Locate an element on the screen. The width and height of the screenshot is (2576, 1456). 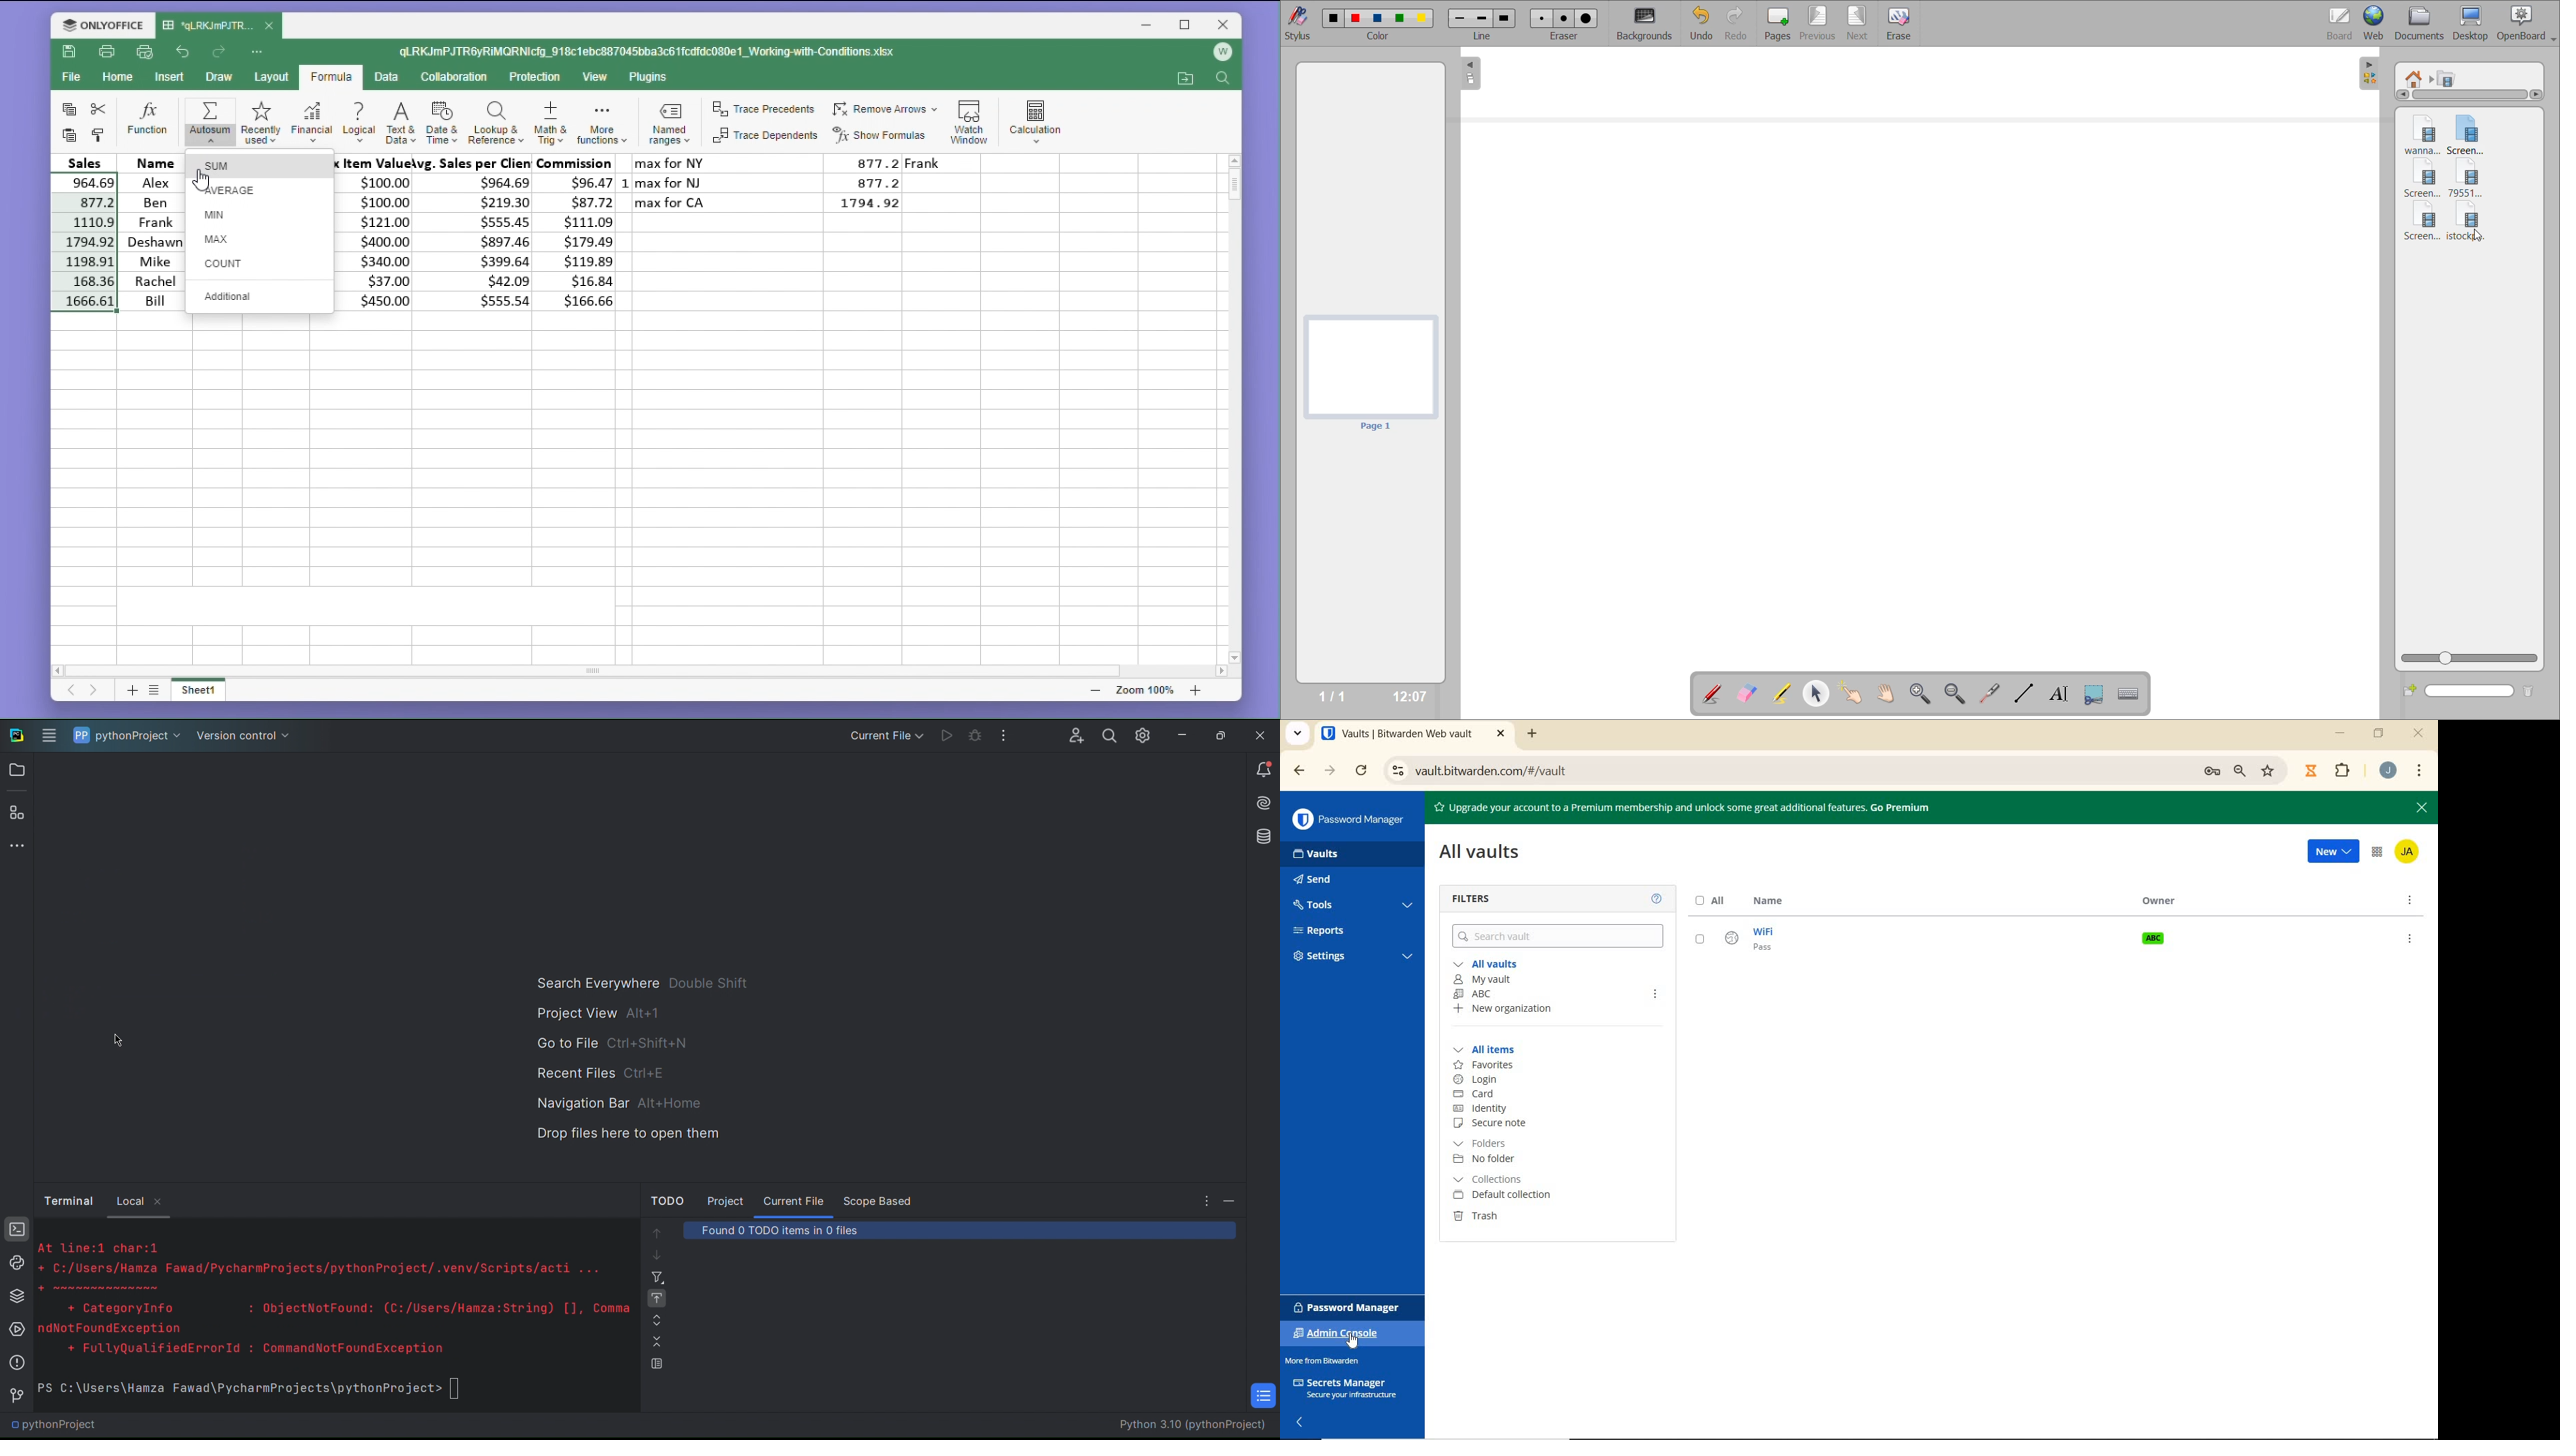
additional is located at coordinates (259, 297).